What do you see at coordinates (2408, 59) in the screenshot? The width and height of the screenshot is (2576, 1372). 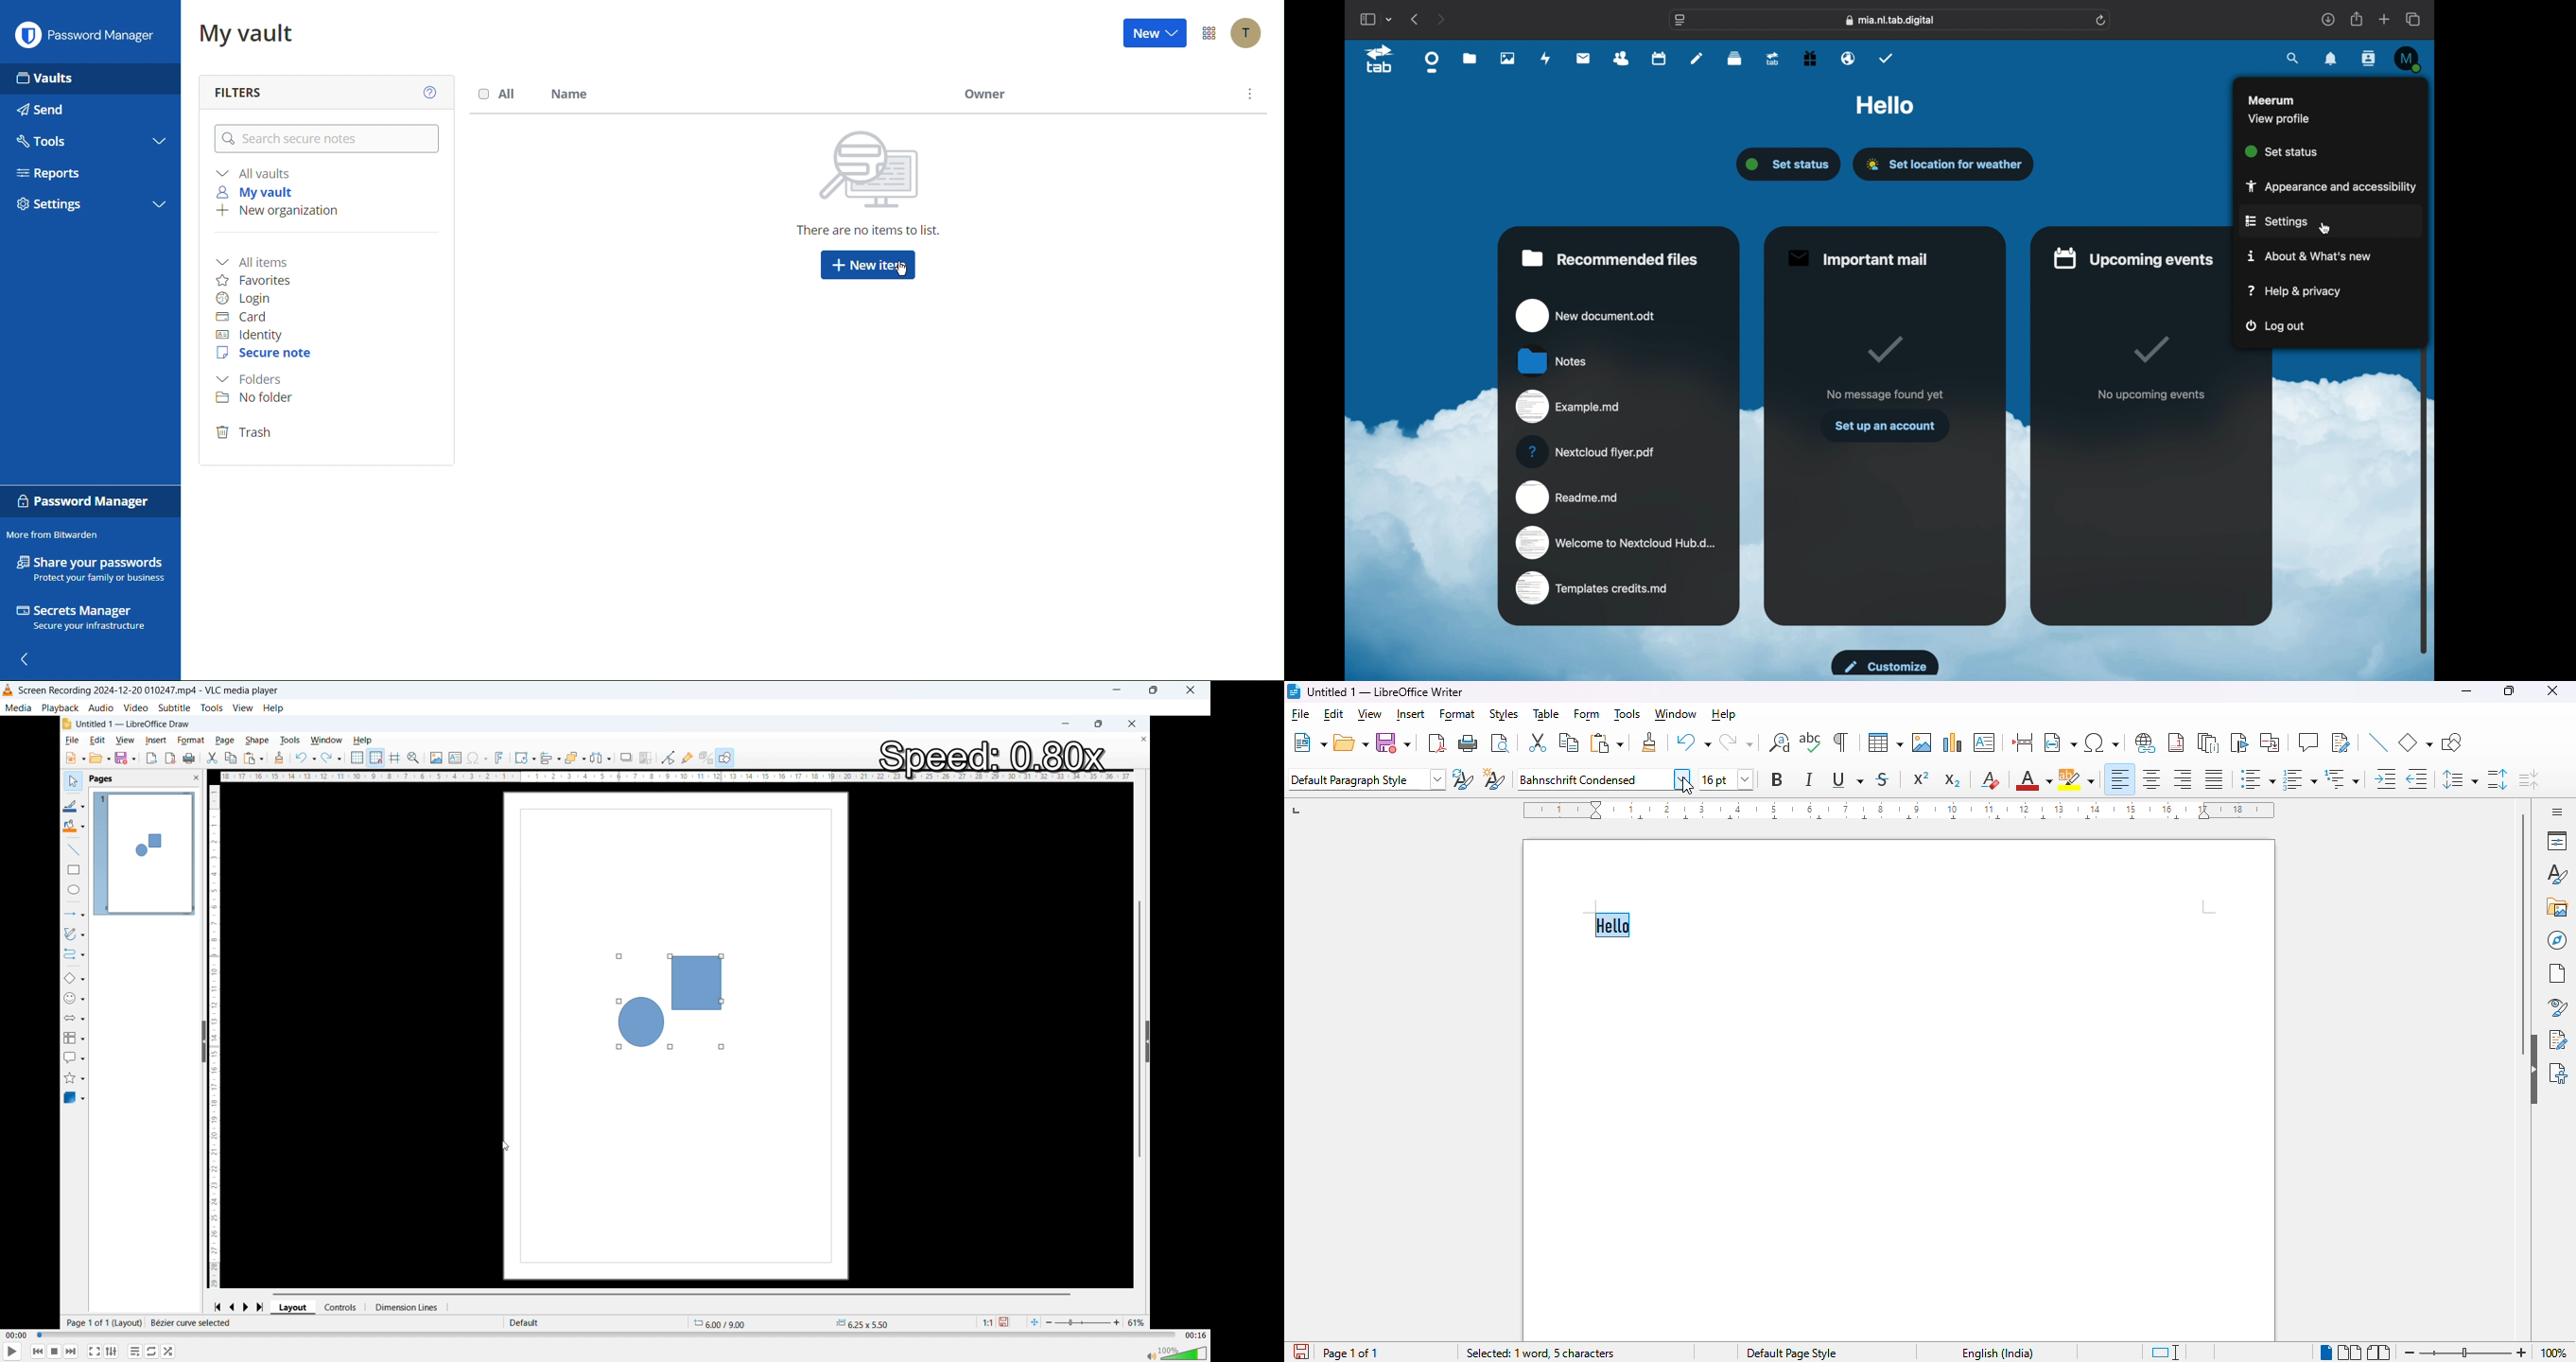 I see `M` at bounding box center [2408, 59].